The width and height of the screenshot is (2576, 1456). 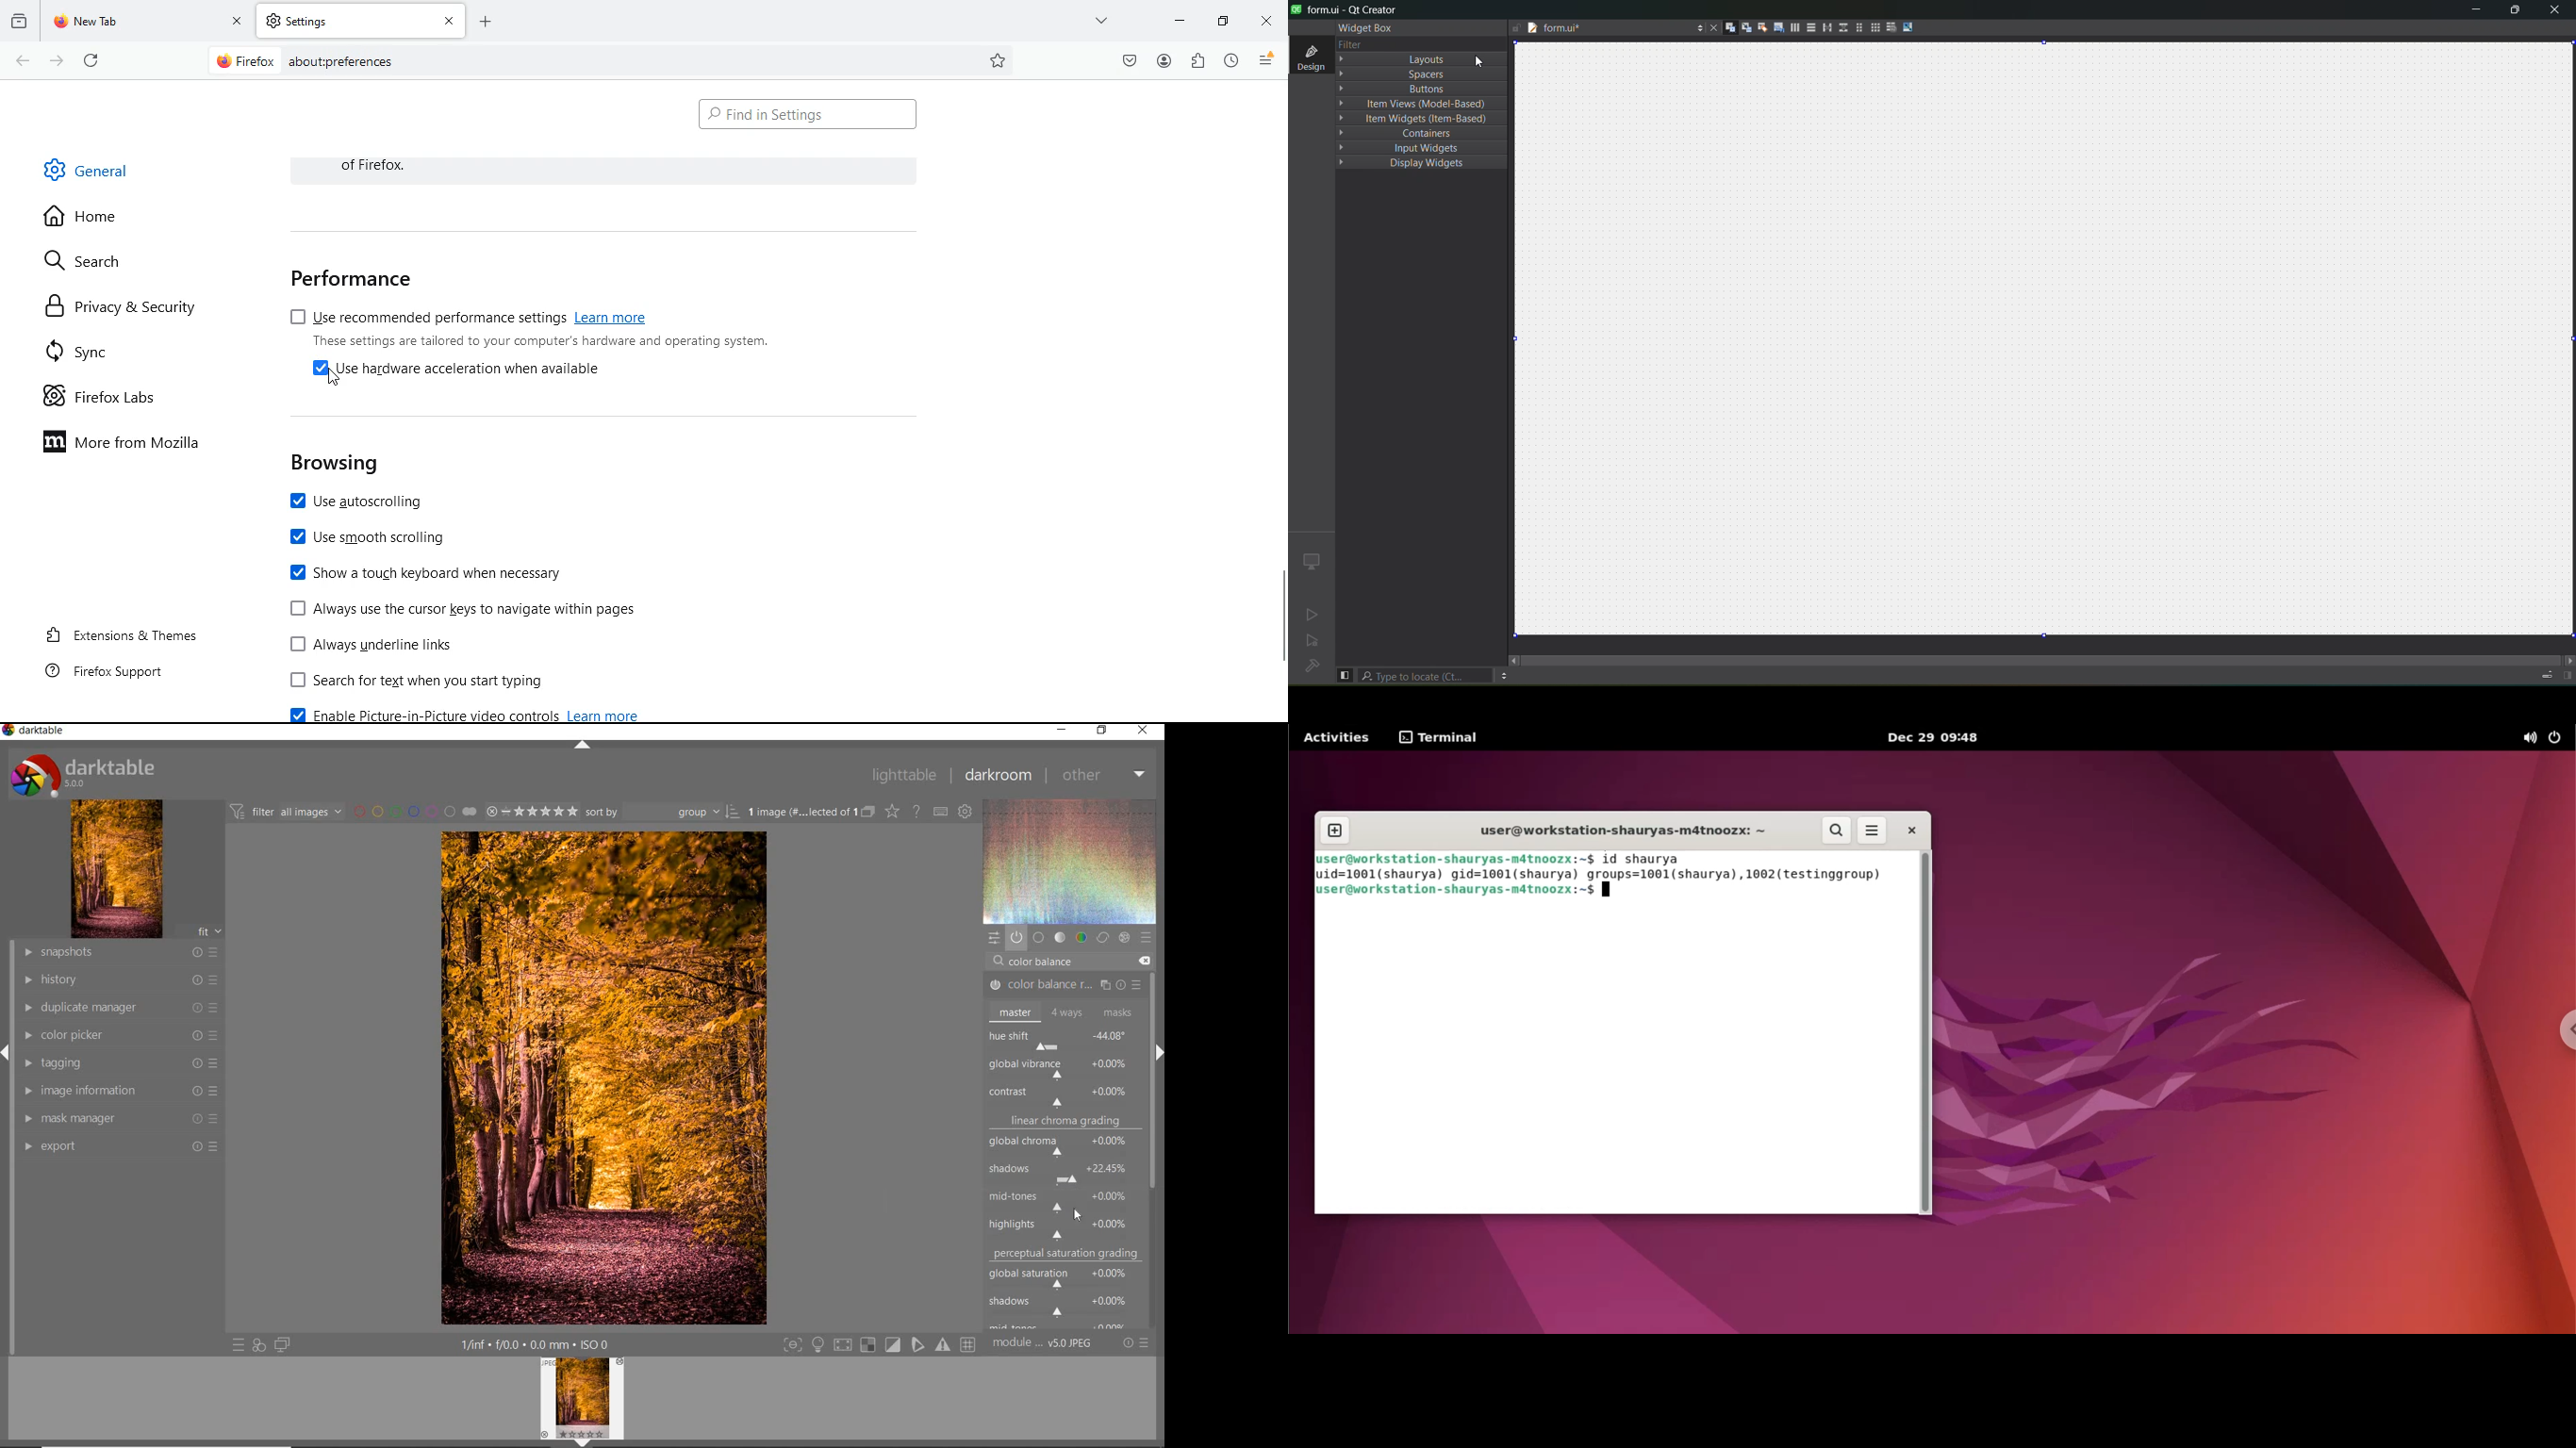 I want to click on restore, so click(x=1101, y=732).